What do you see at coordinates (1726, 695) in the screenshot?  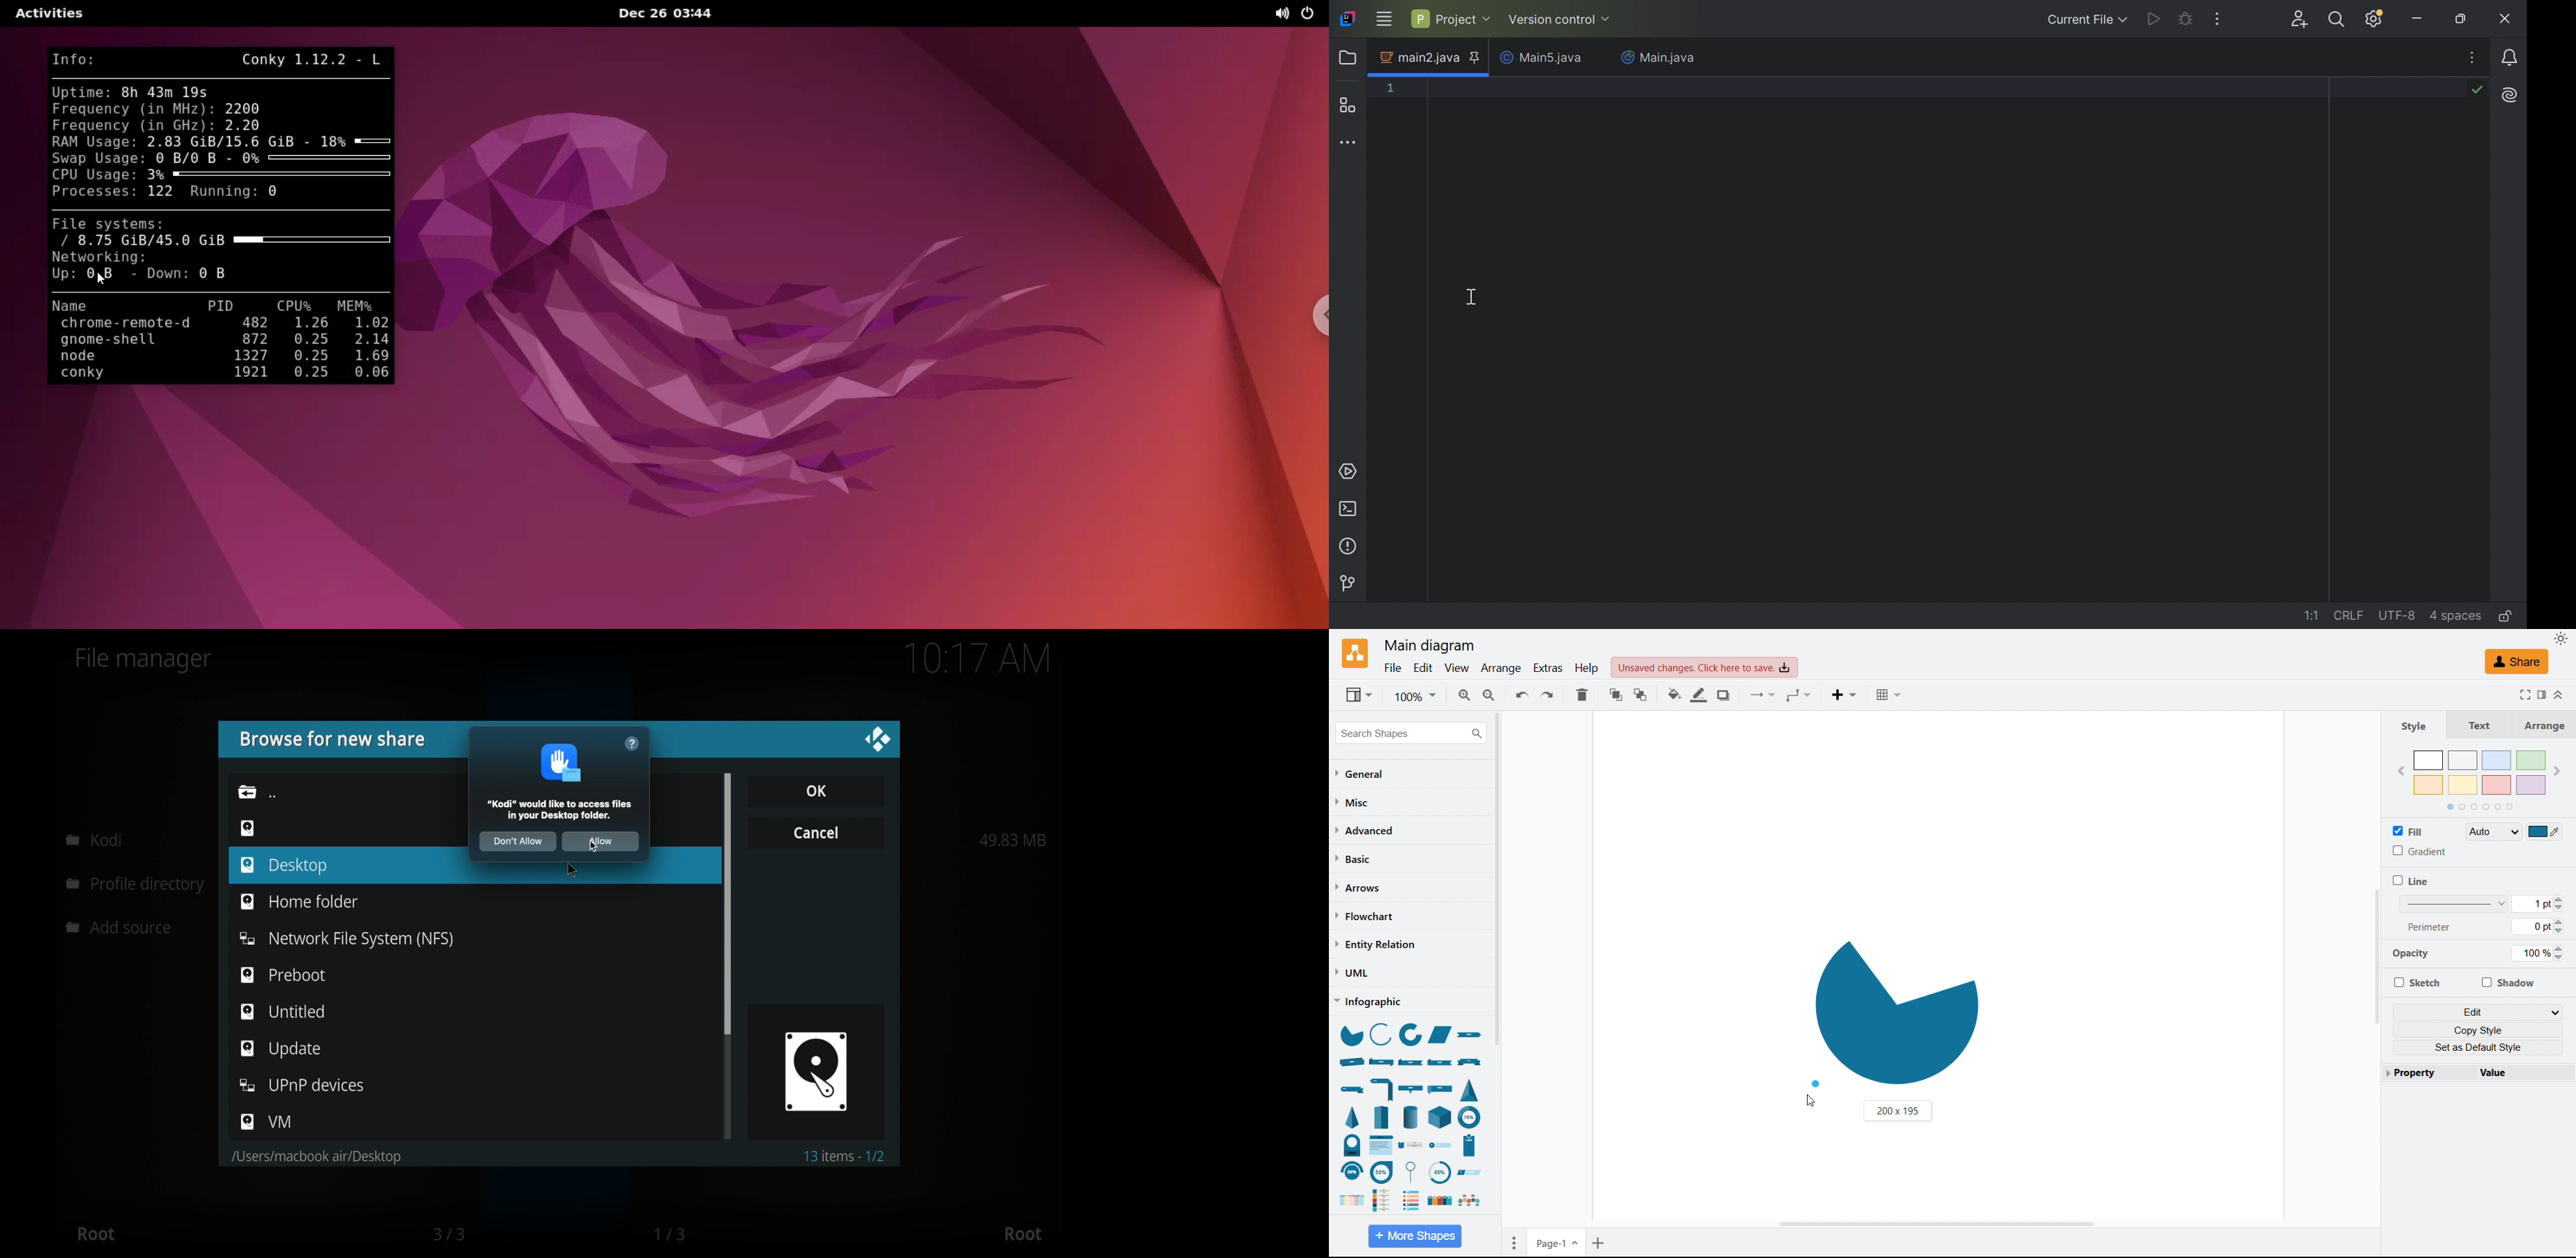 I see `Shadow ` at bounding box center [1726, 695].